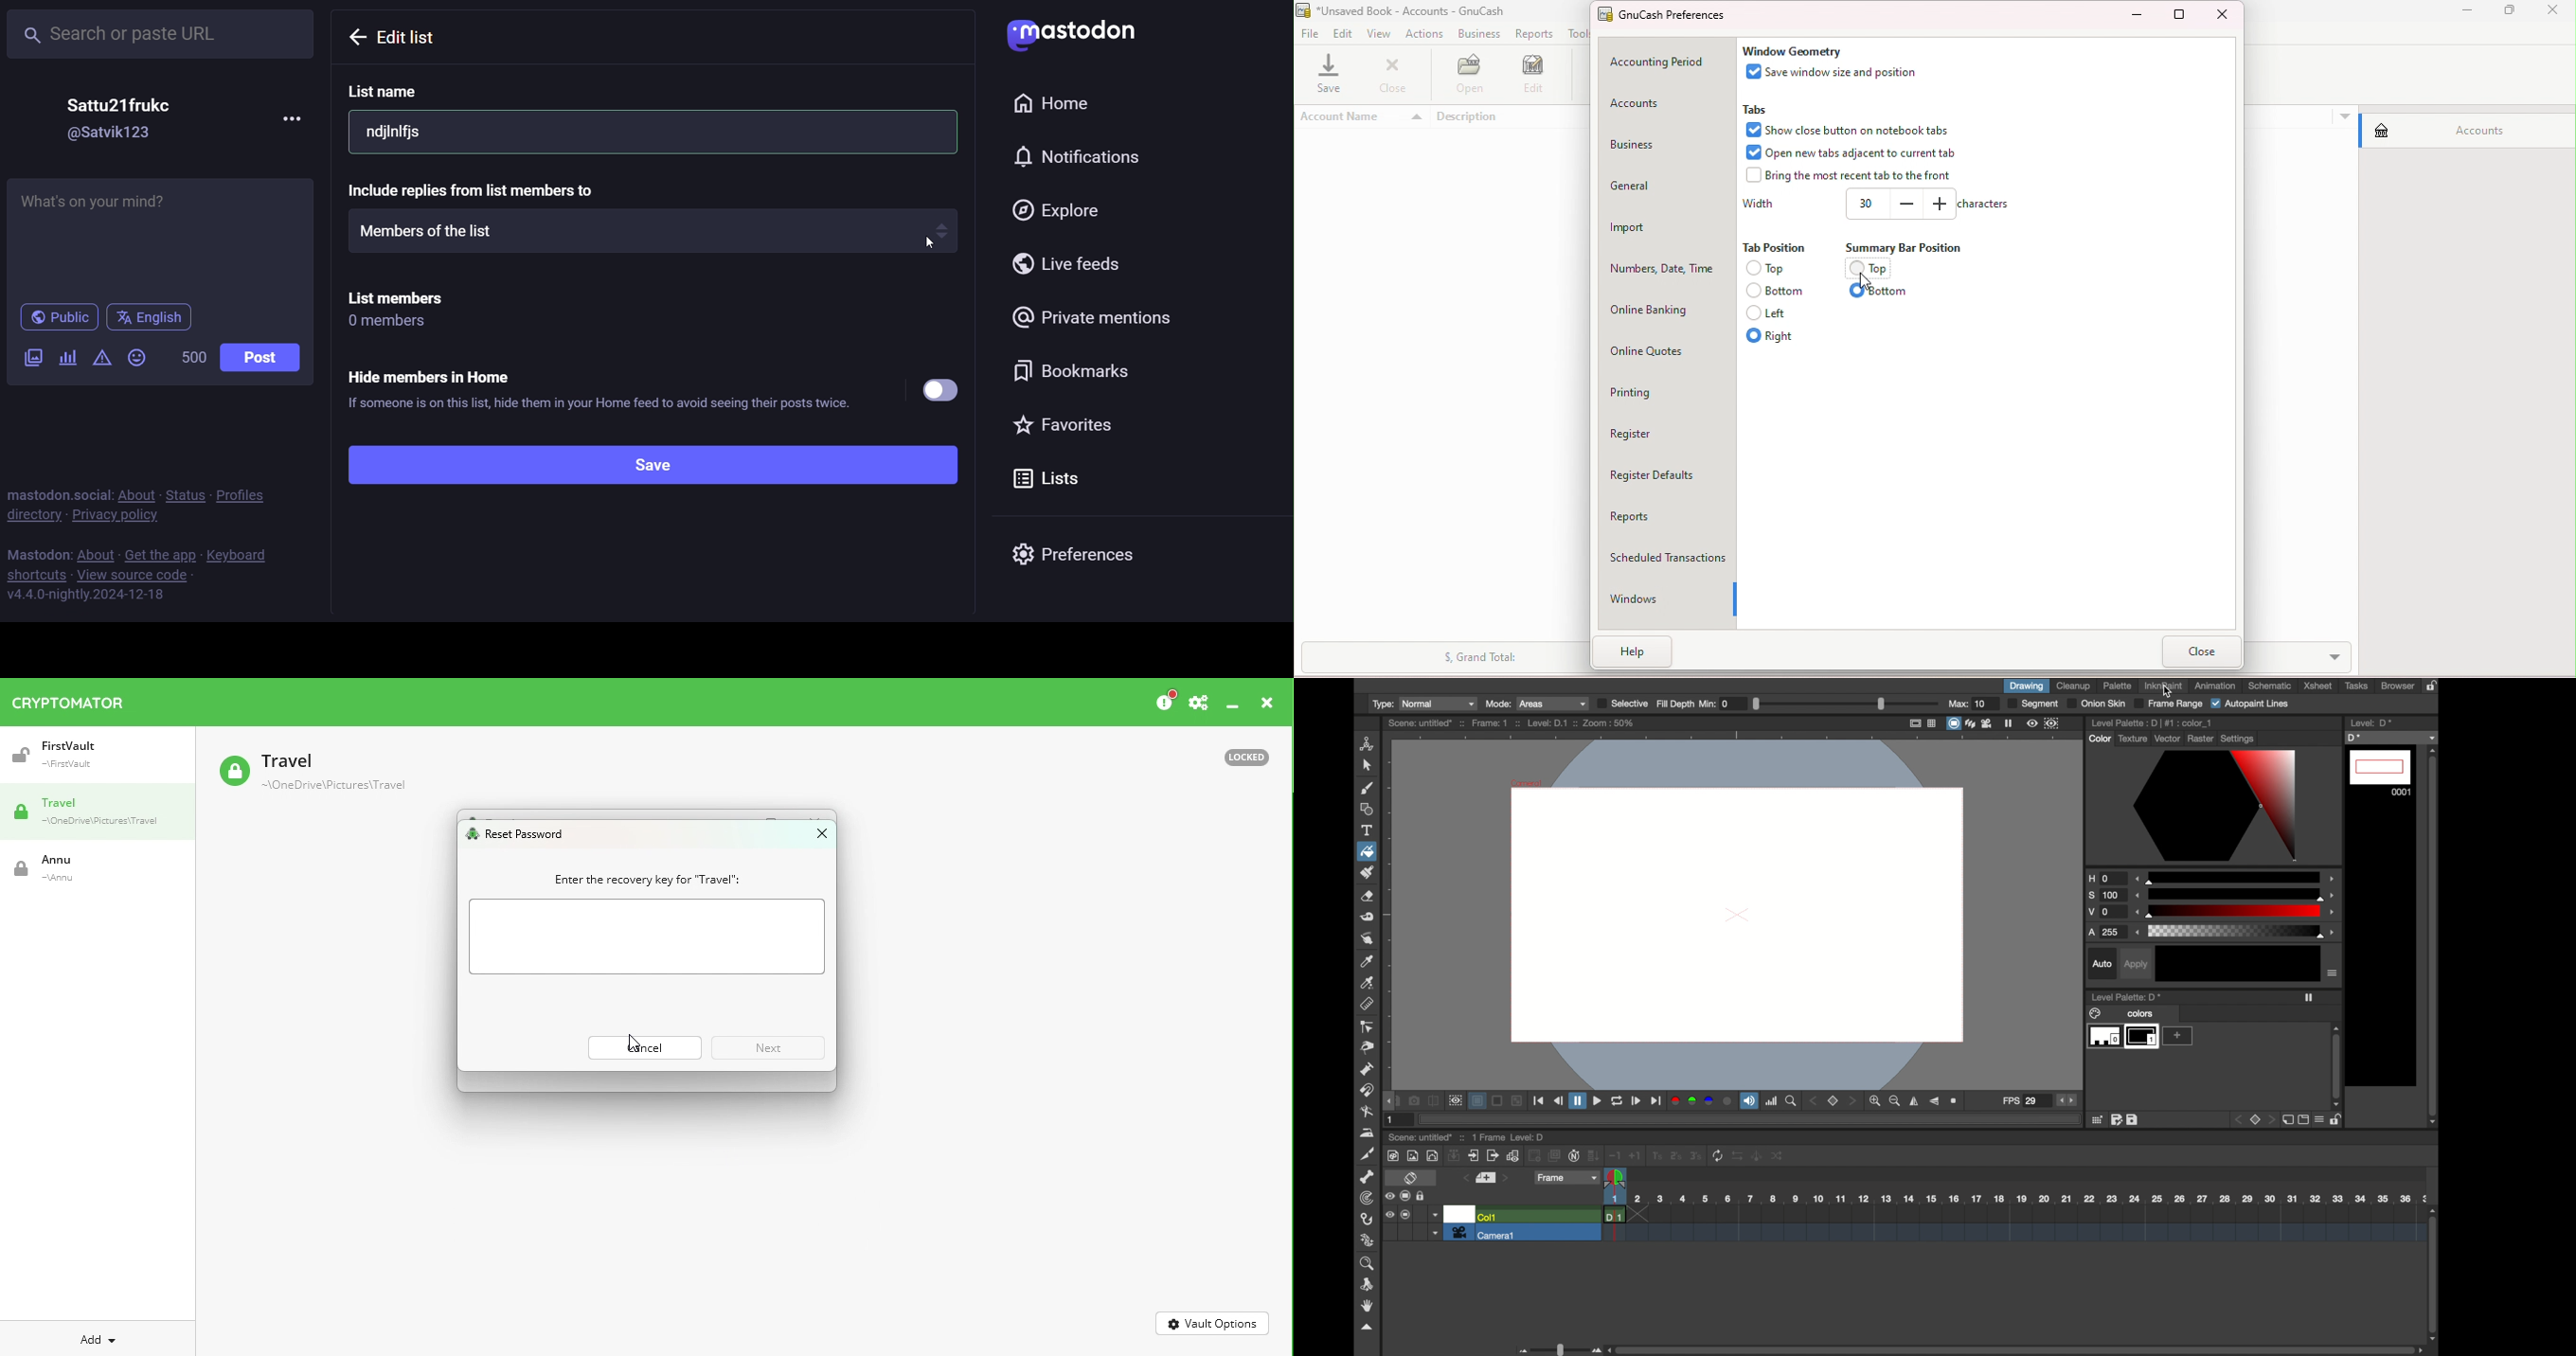  I want to click on Register defaults, so click(1669, 476).